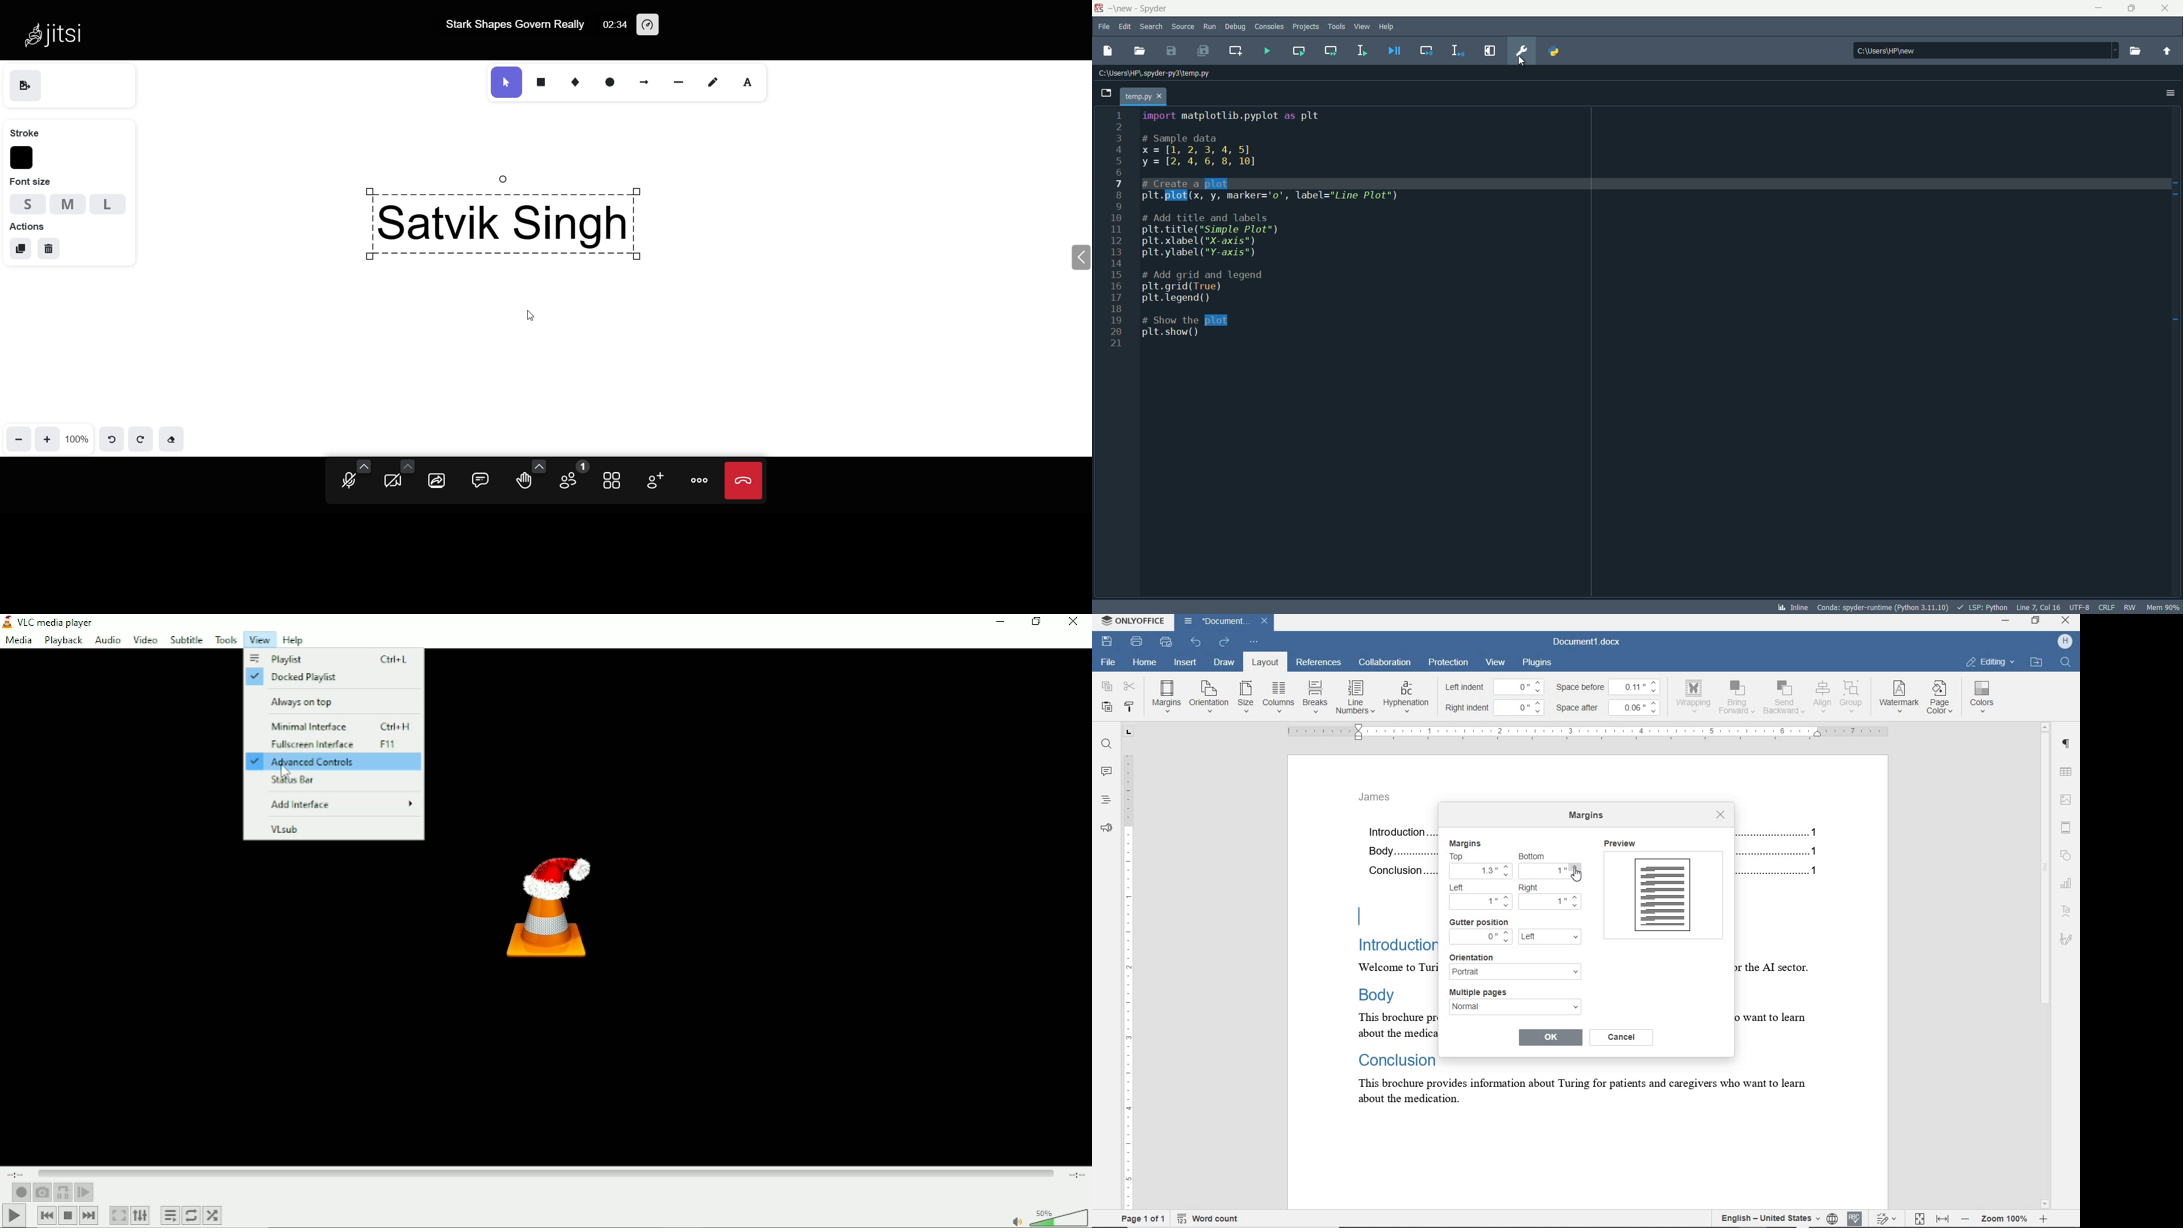 This screenshot has height=1232, width=2184. Describe the element at coordinates (2135, 51) in the screenshot. I see `browse directory` at that location.